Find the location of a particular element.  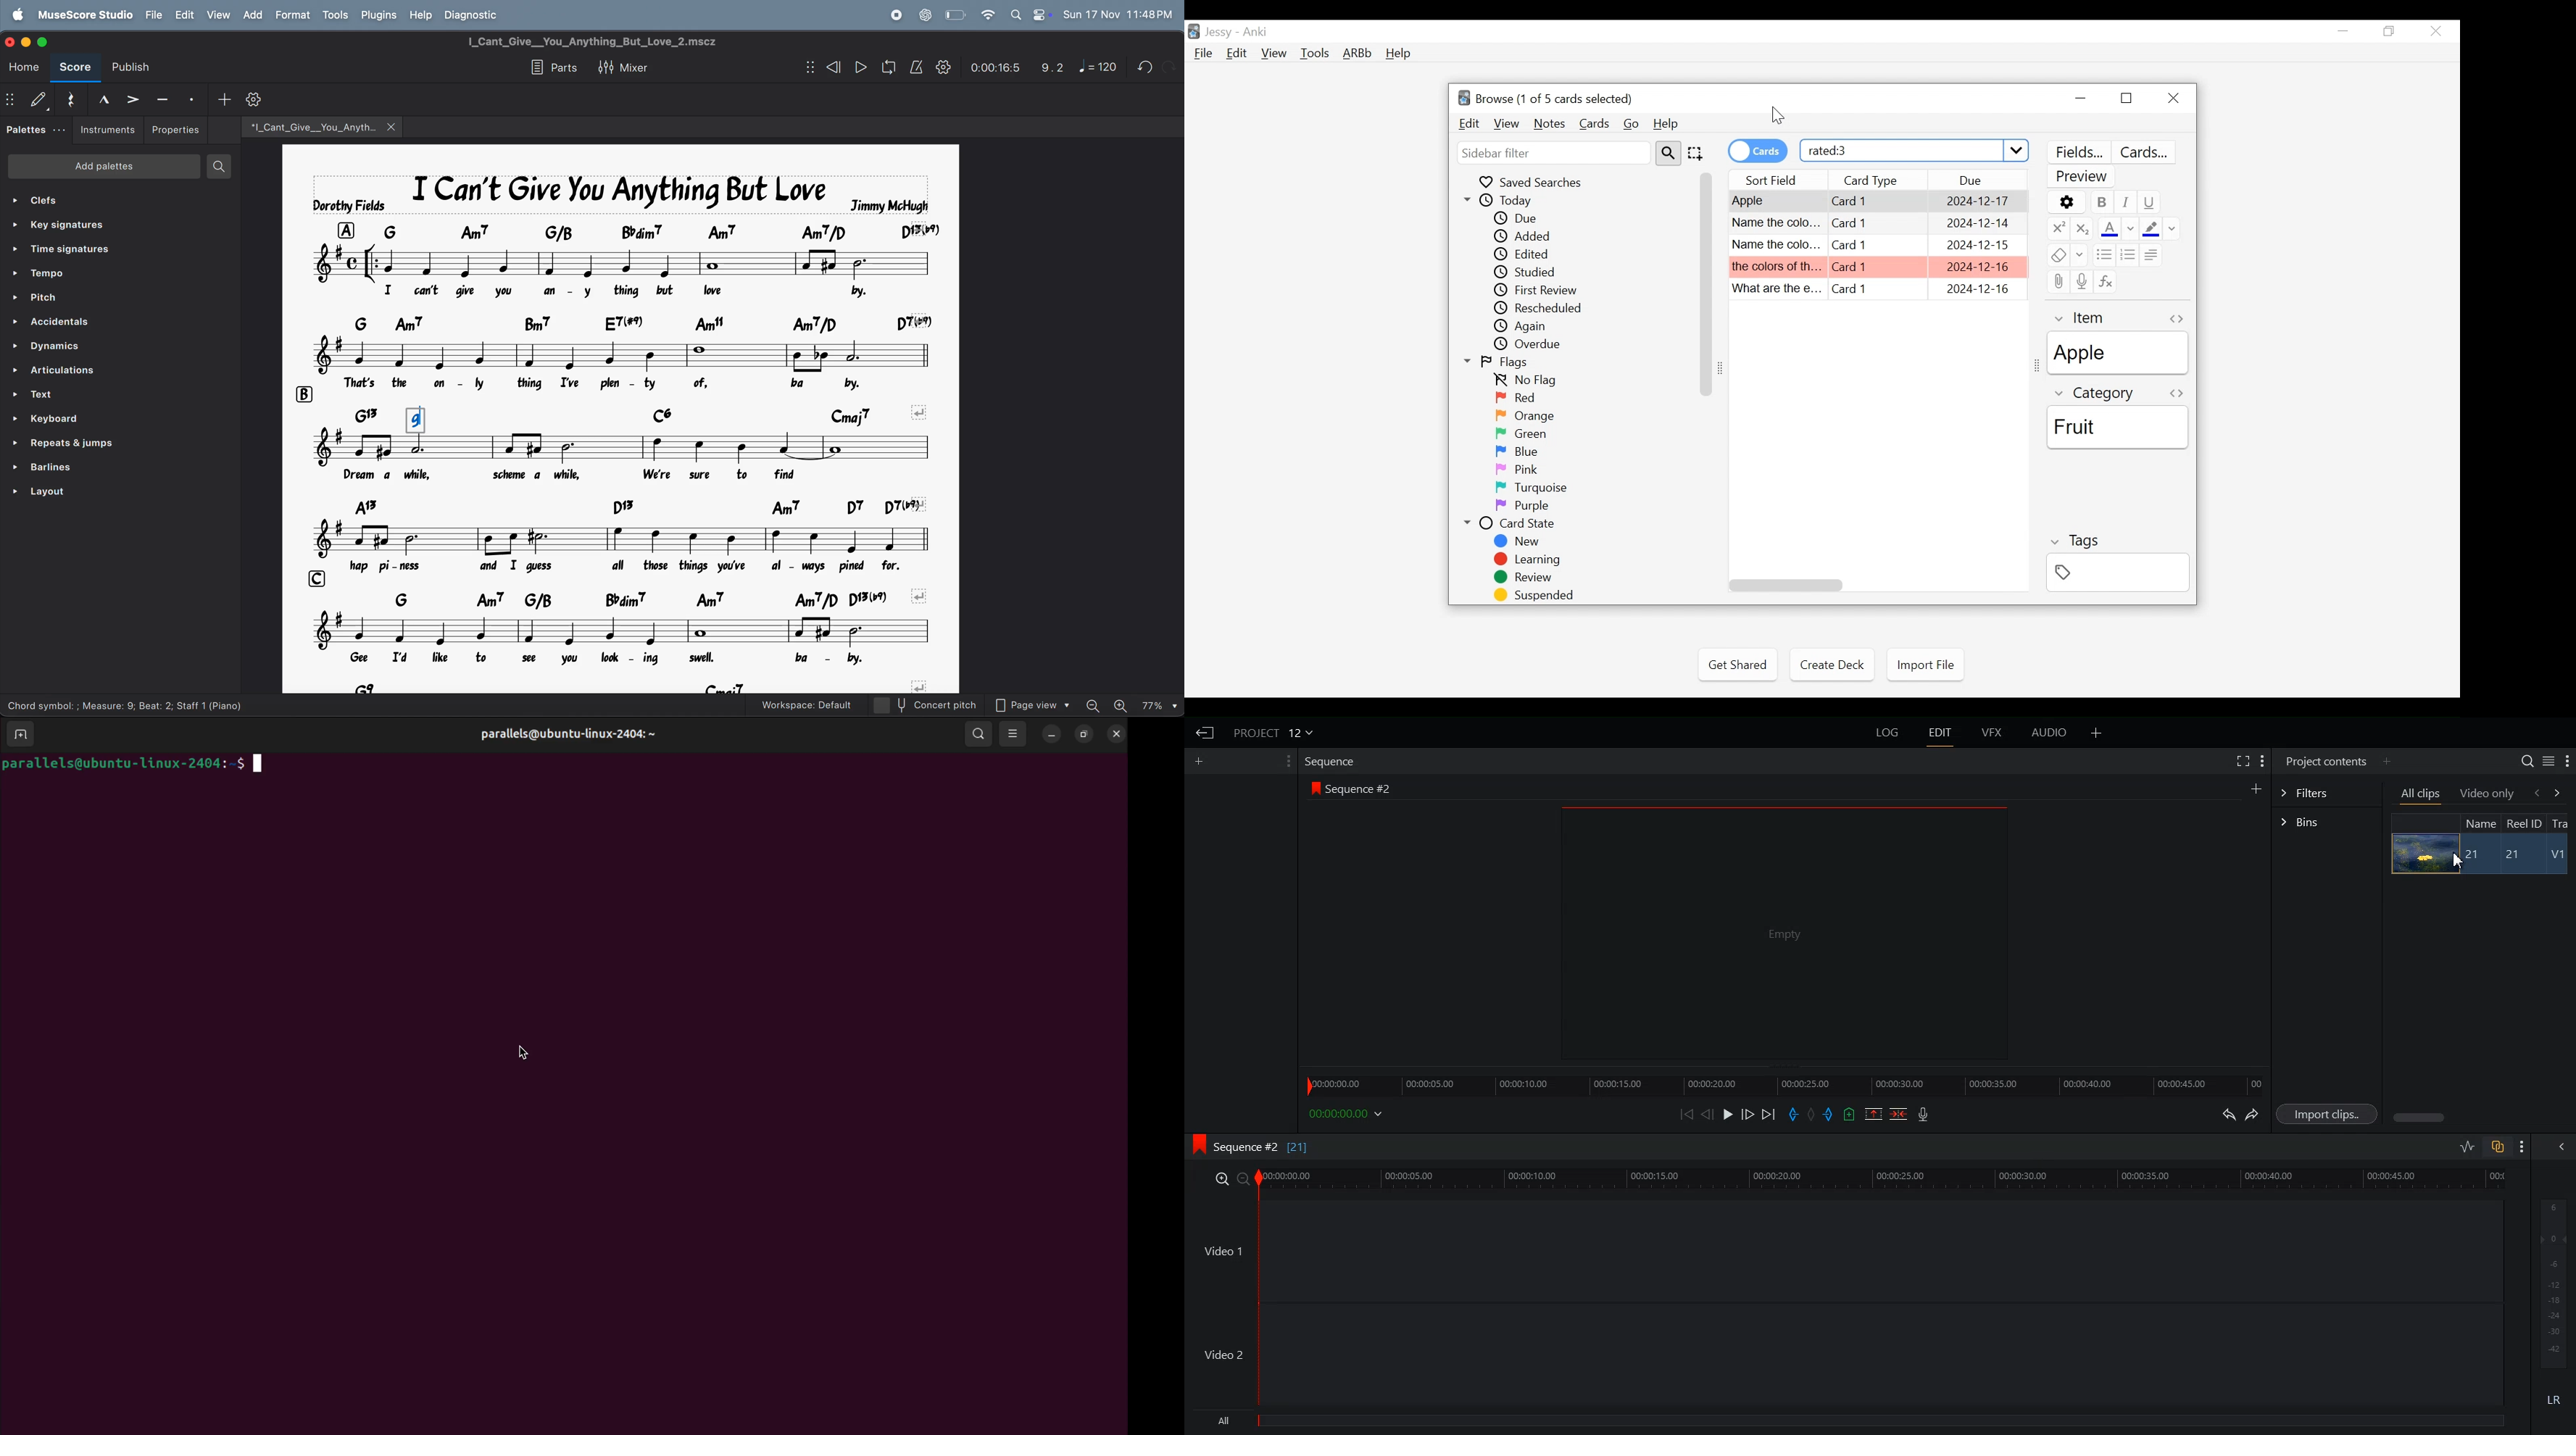

Customize Fields is located at coordinates (2079, 152).